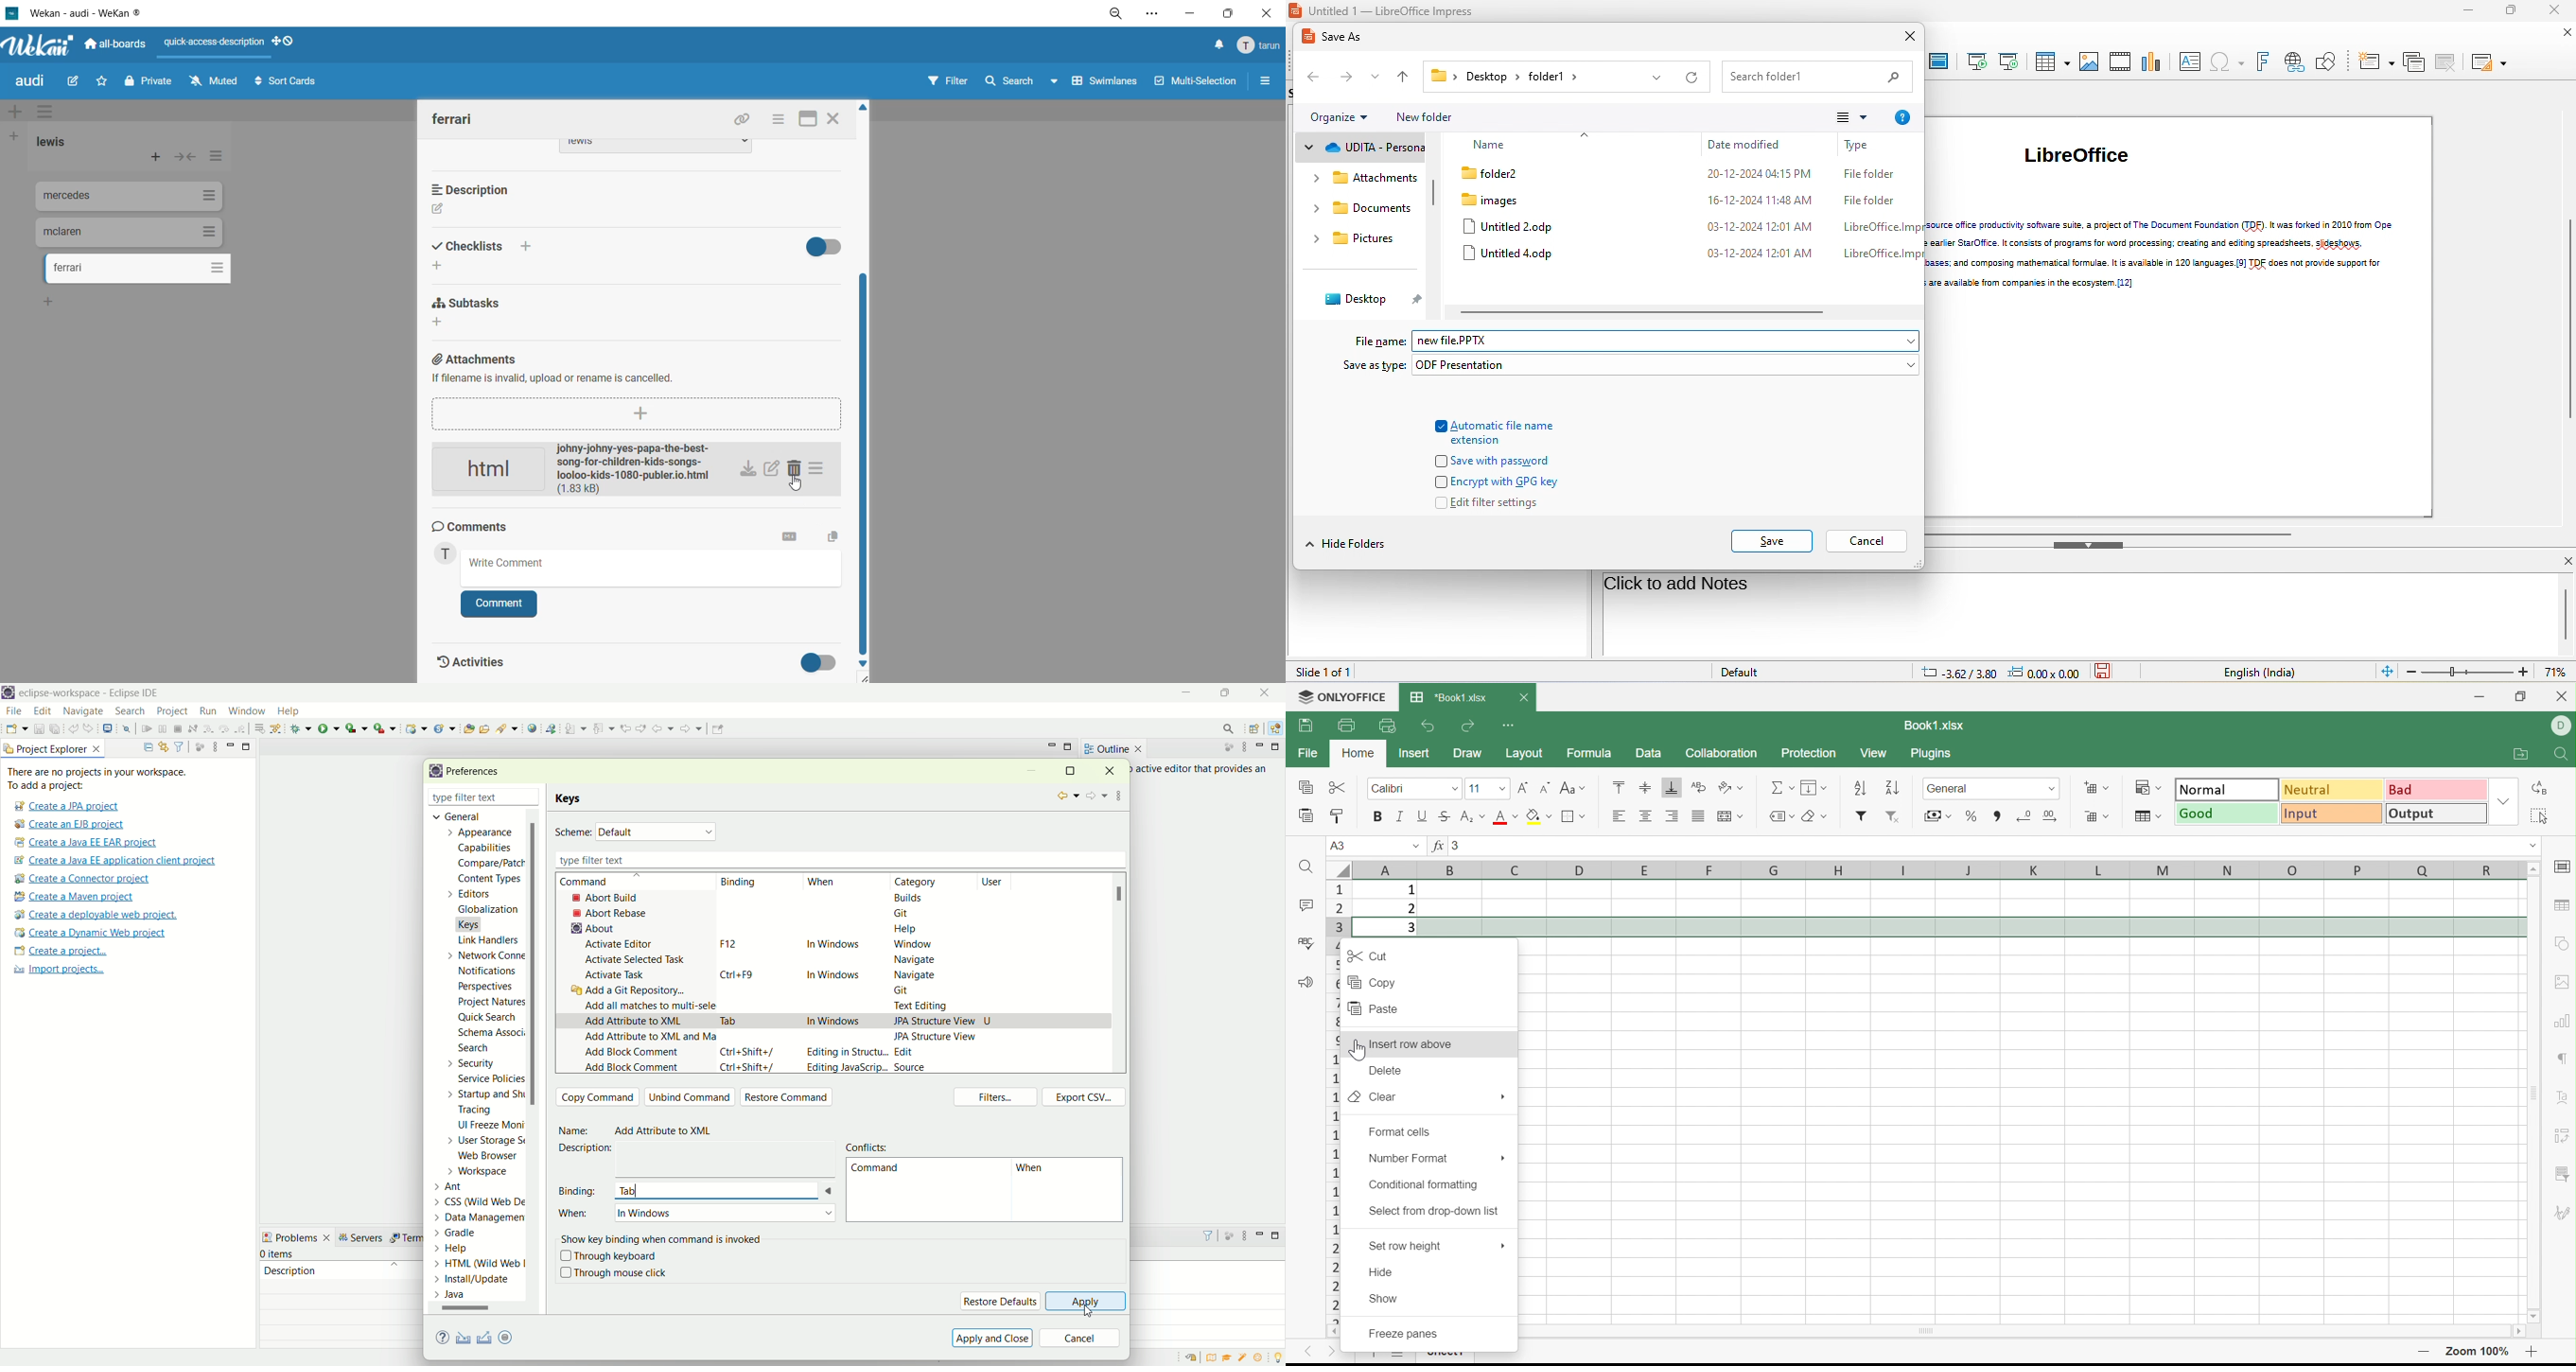  What do you see at coordinates (2087, 815) in the screenshot?
I see `Insert cells` at bounding box center [2087, 815].